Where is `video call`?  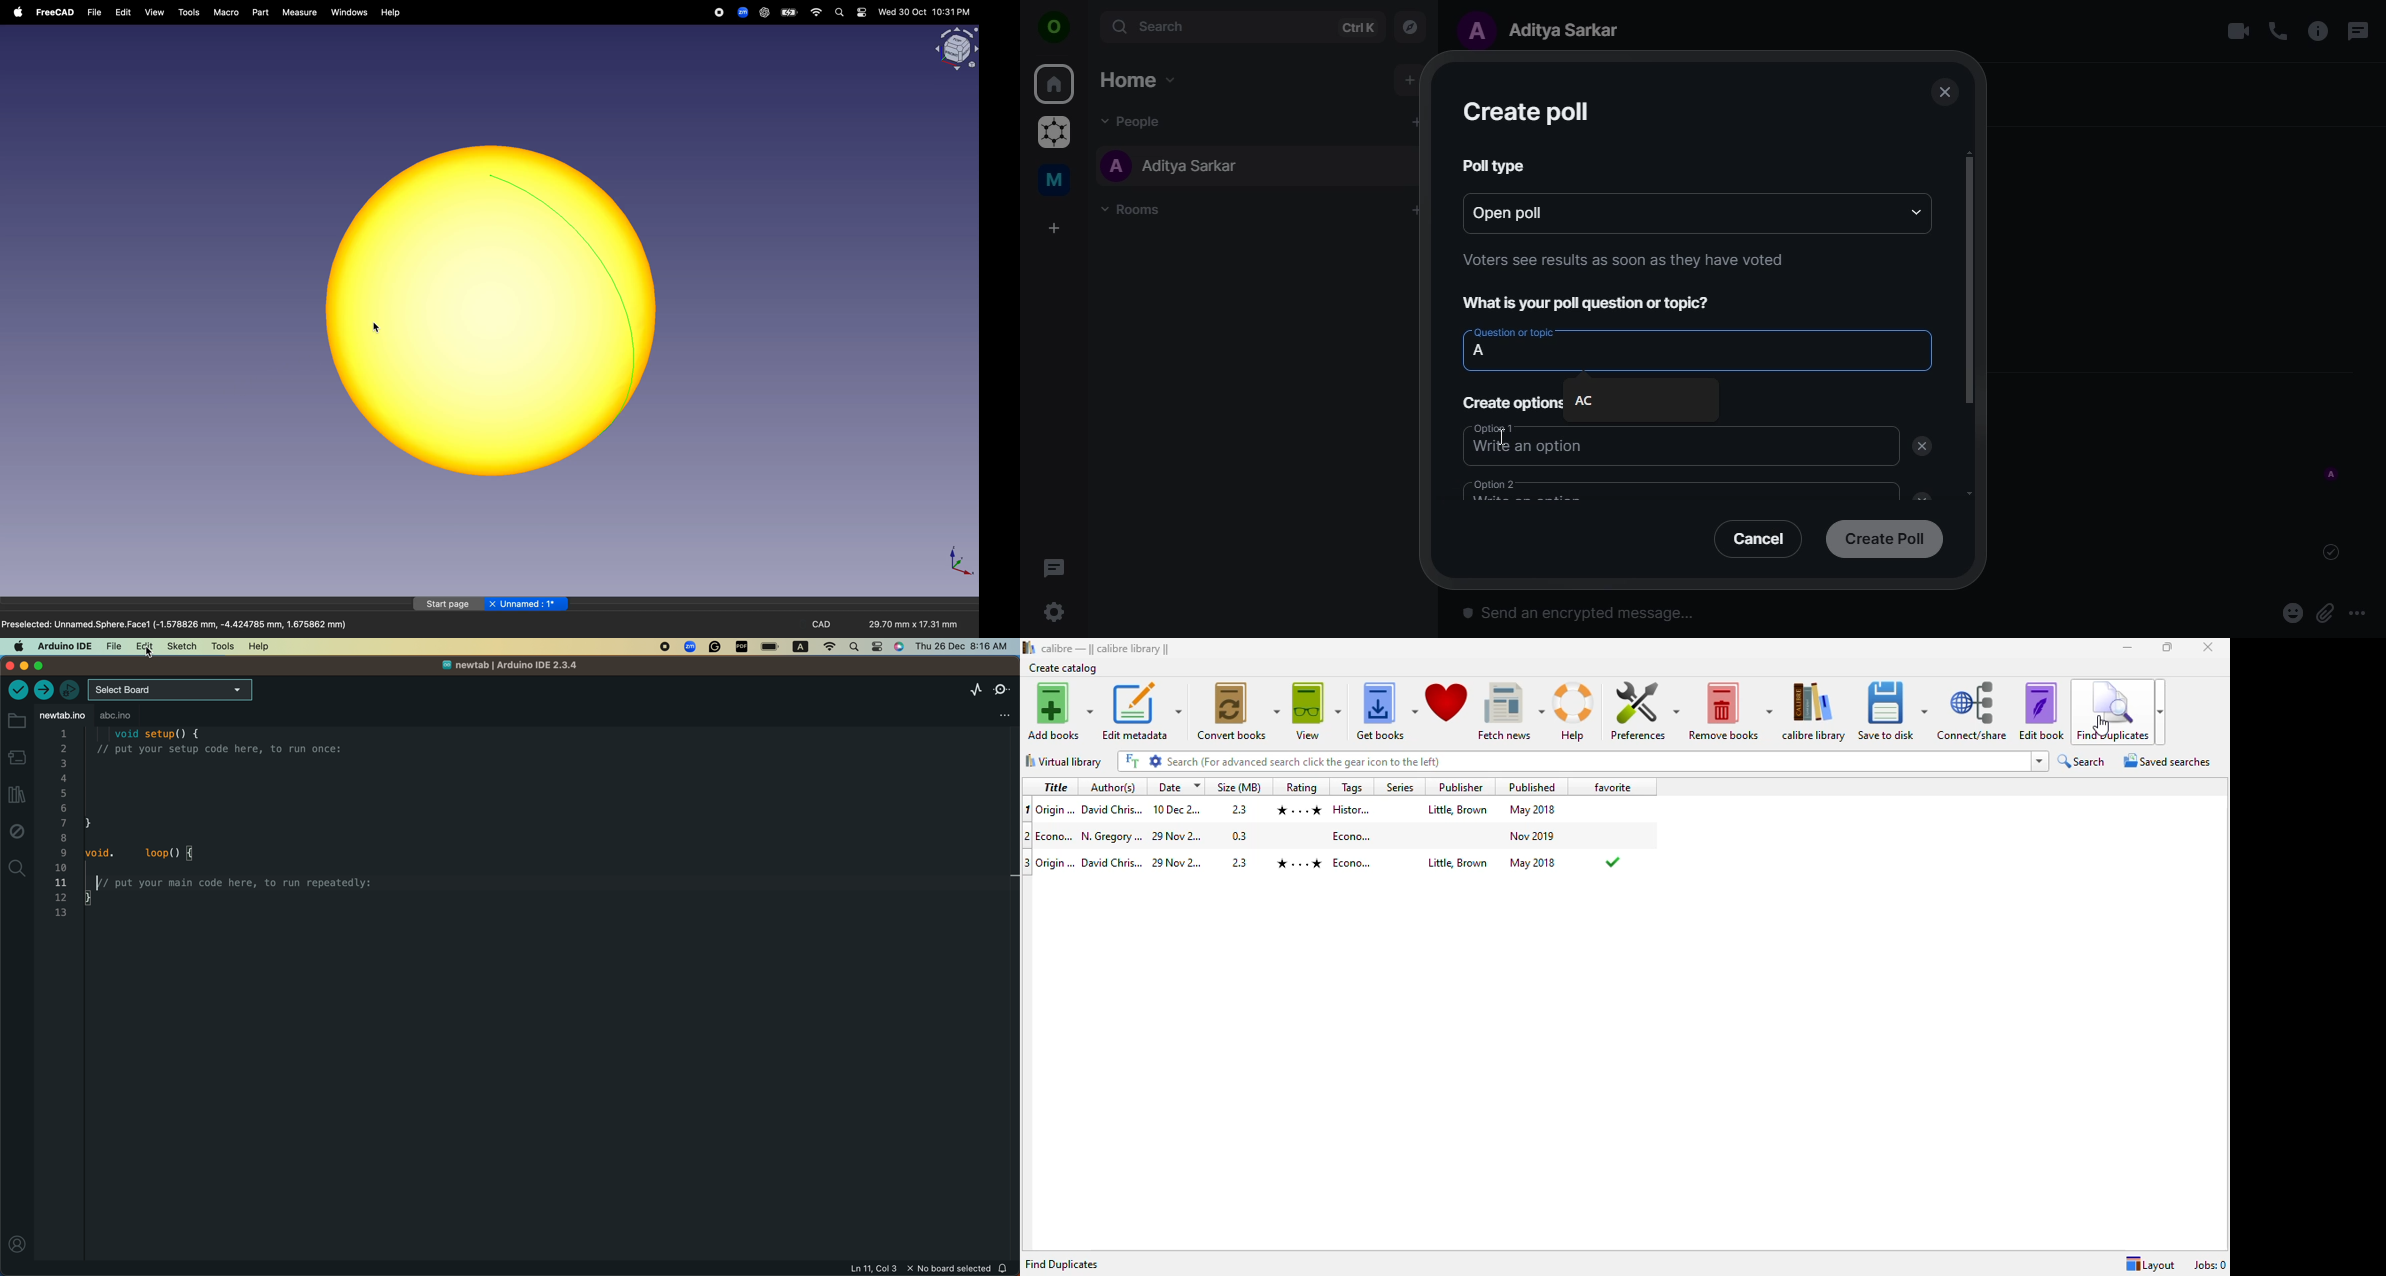
video call is located at coordinates (2237, 31).